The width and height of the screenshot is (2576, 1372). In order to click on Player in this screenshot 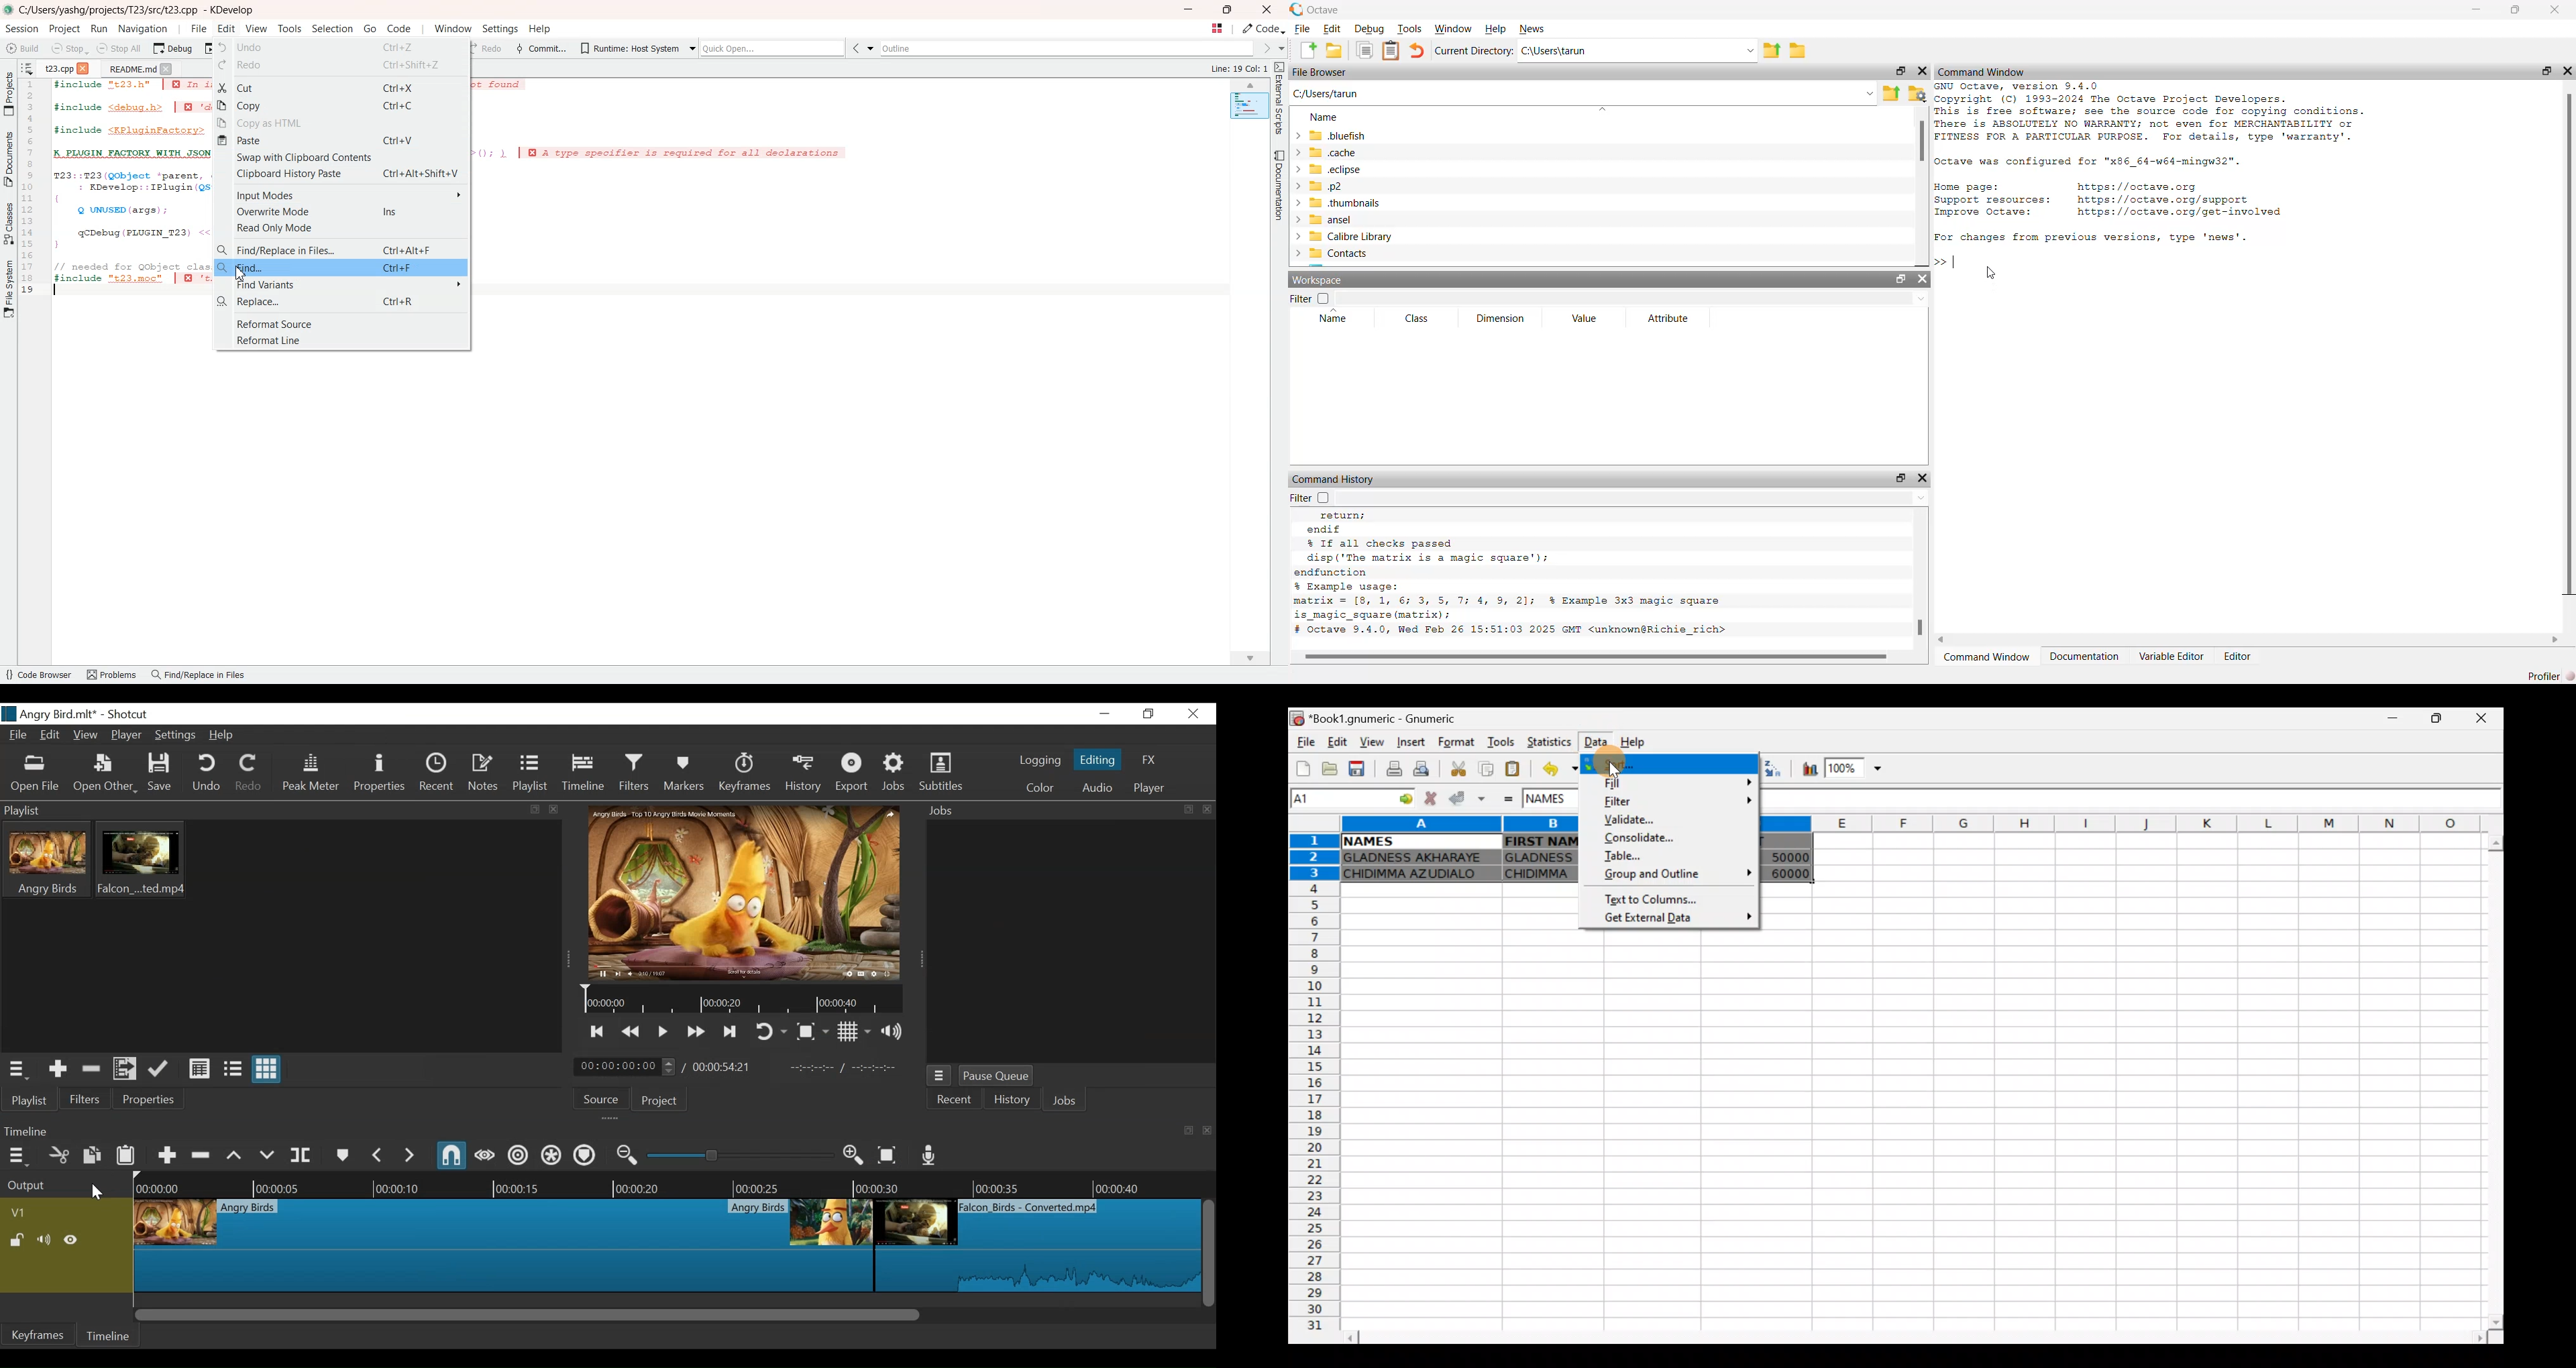, I will do `click(127, 736)`.